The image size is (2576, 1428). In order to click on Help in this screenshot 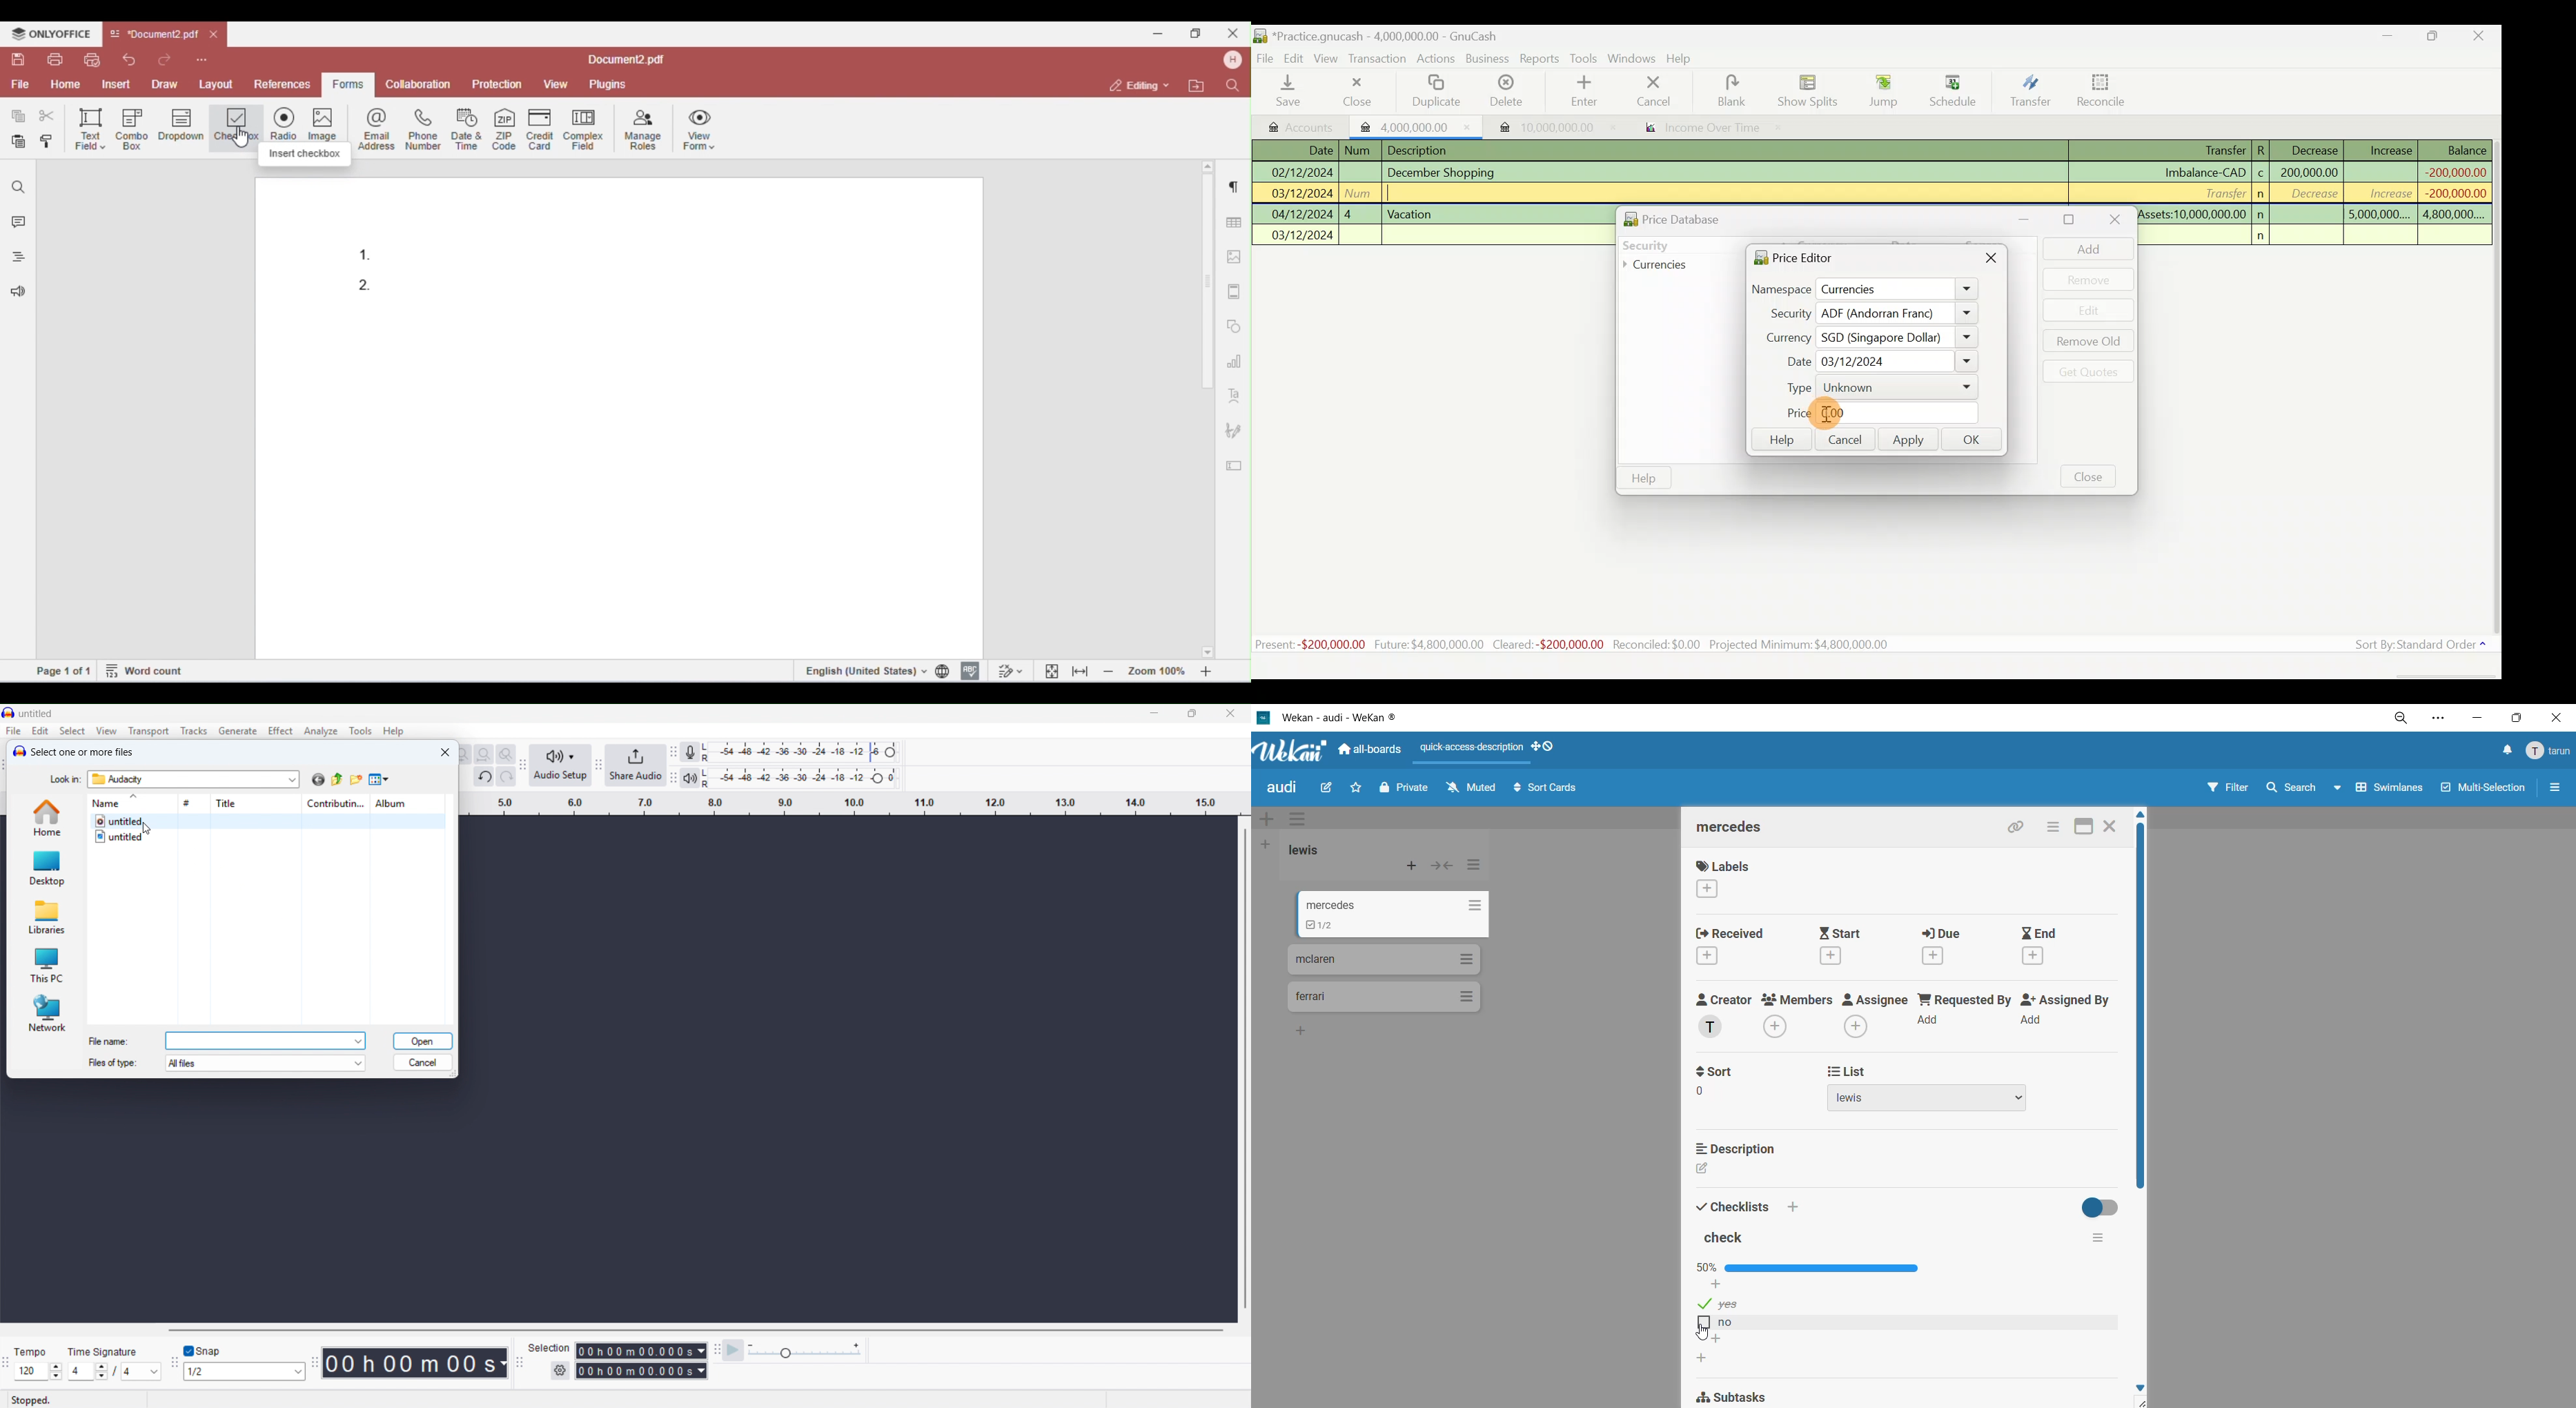, I will do `click(1780, 440)`.